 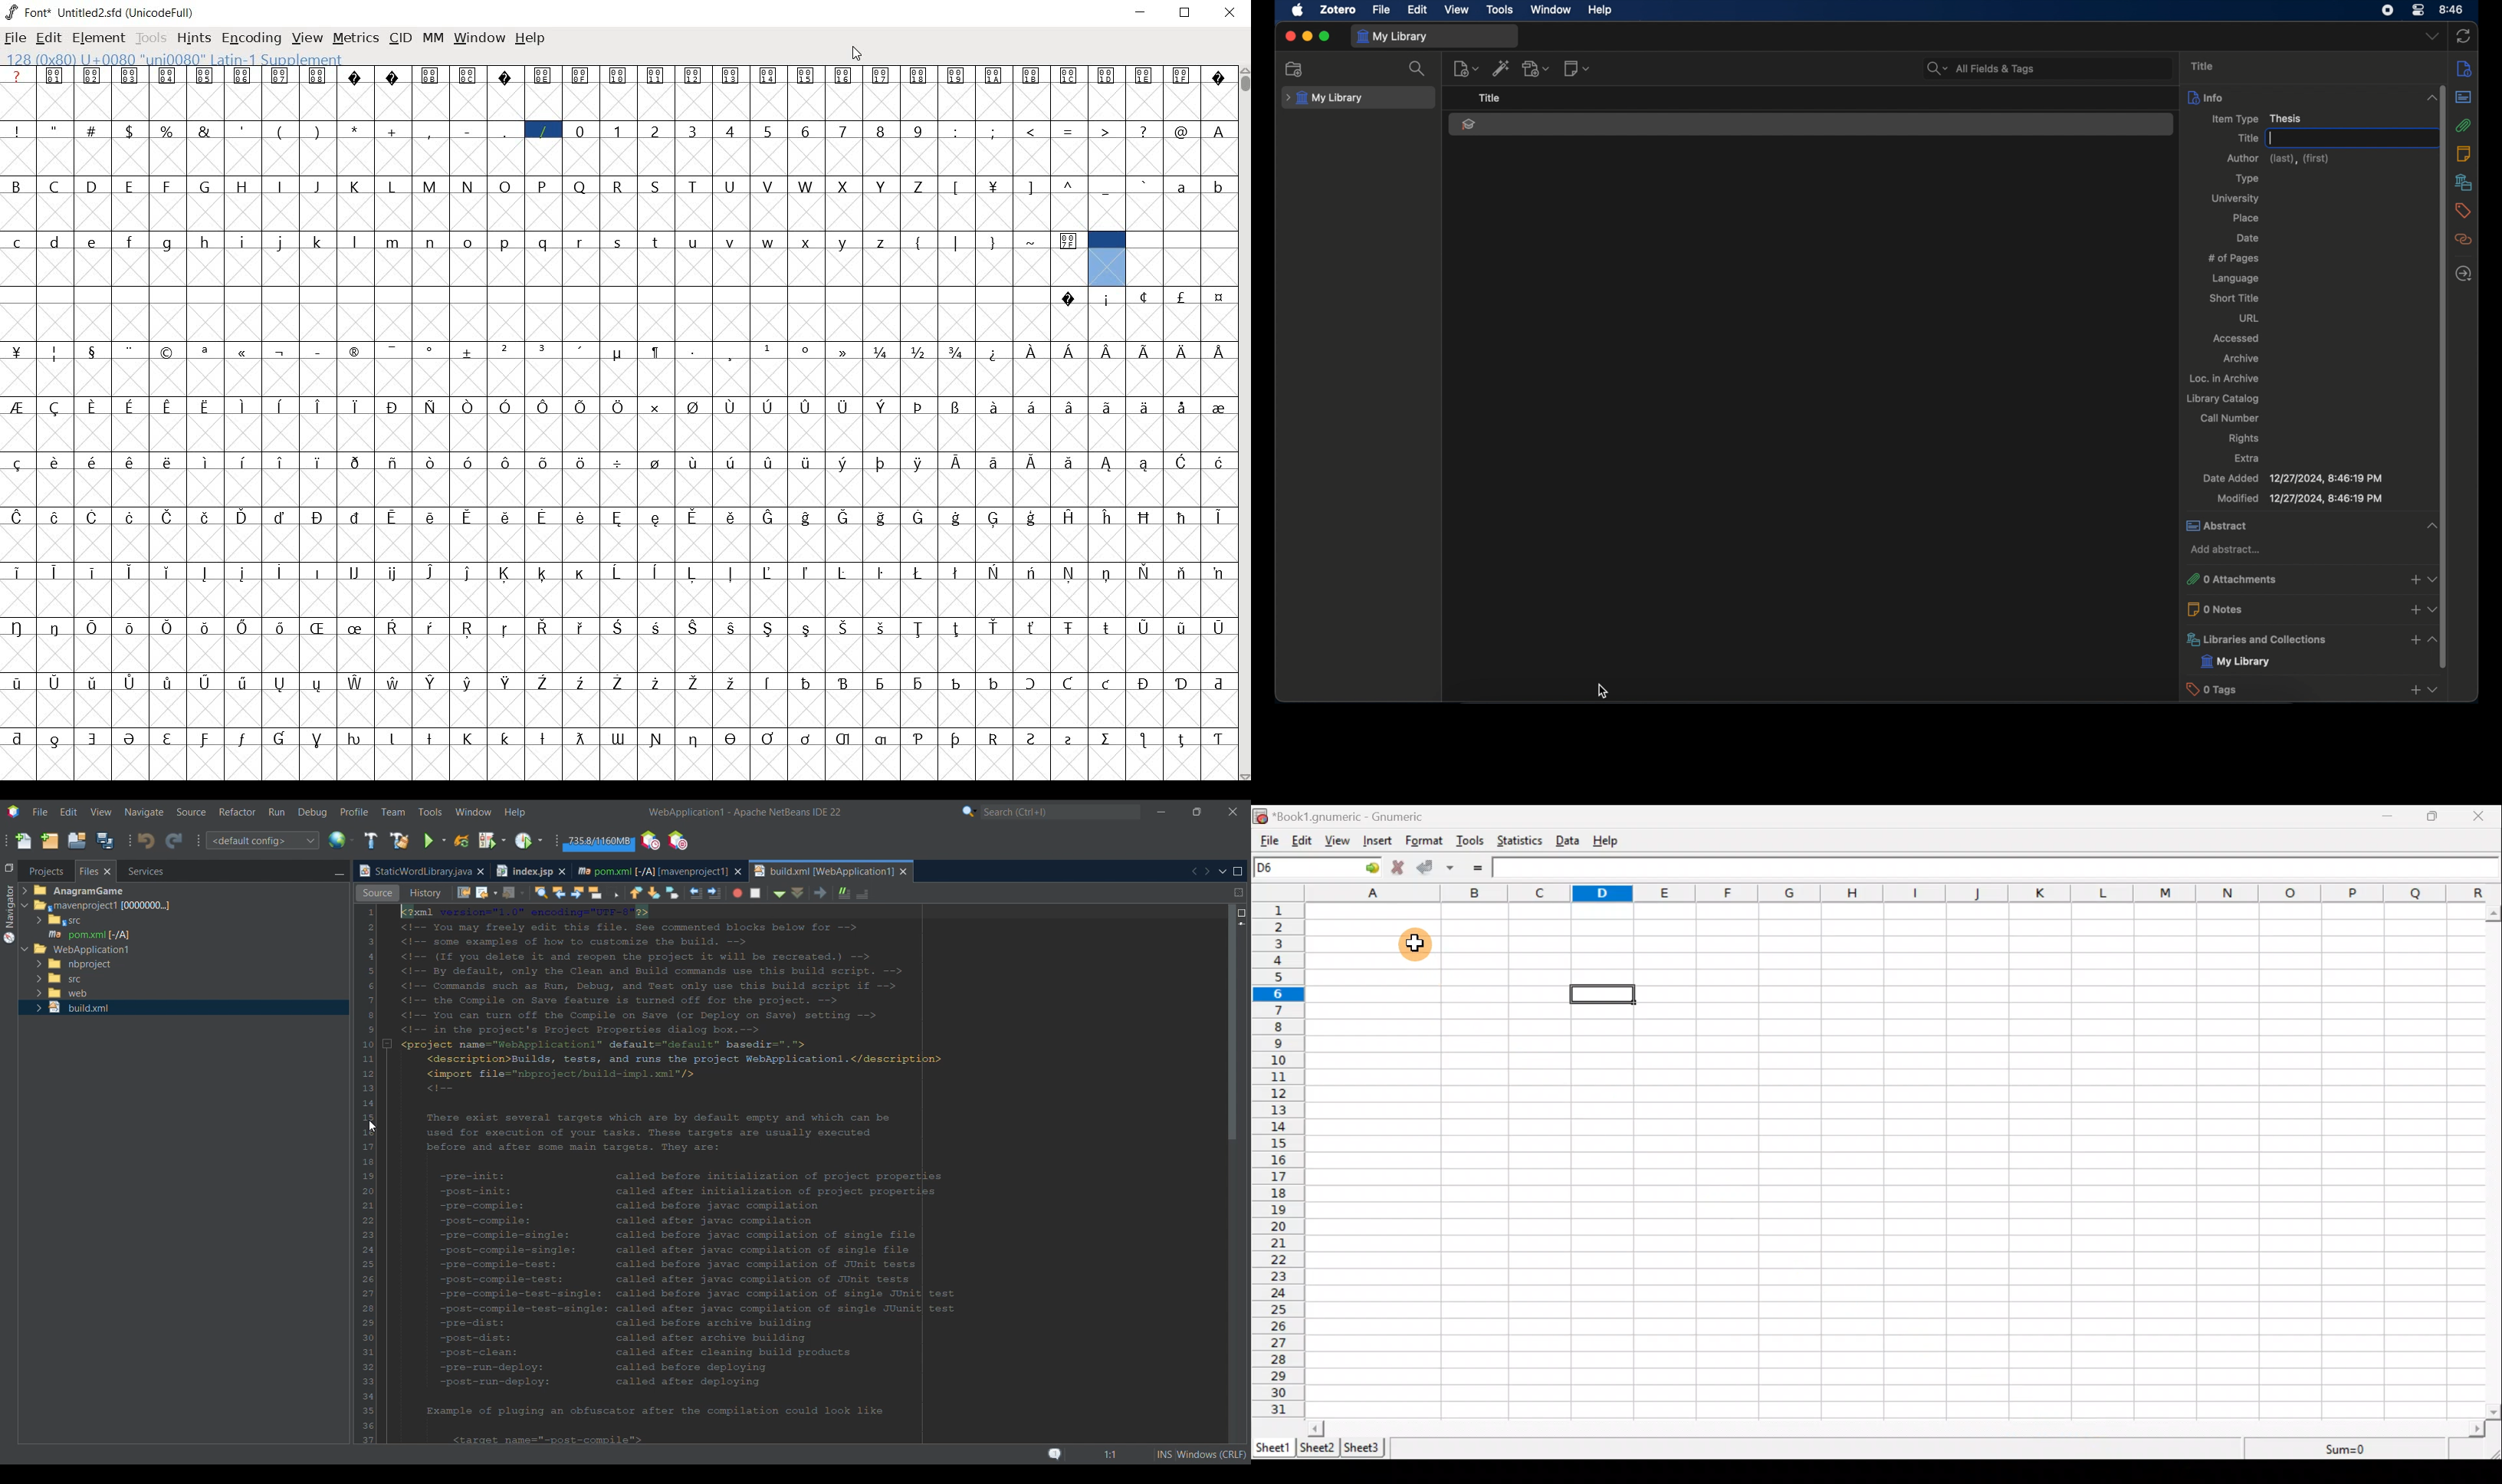 What do you see at coordinates (2467, 69) in the screenshot?
I see `info` at bounding box center [2467, 69].